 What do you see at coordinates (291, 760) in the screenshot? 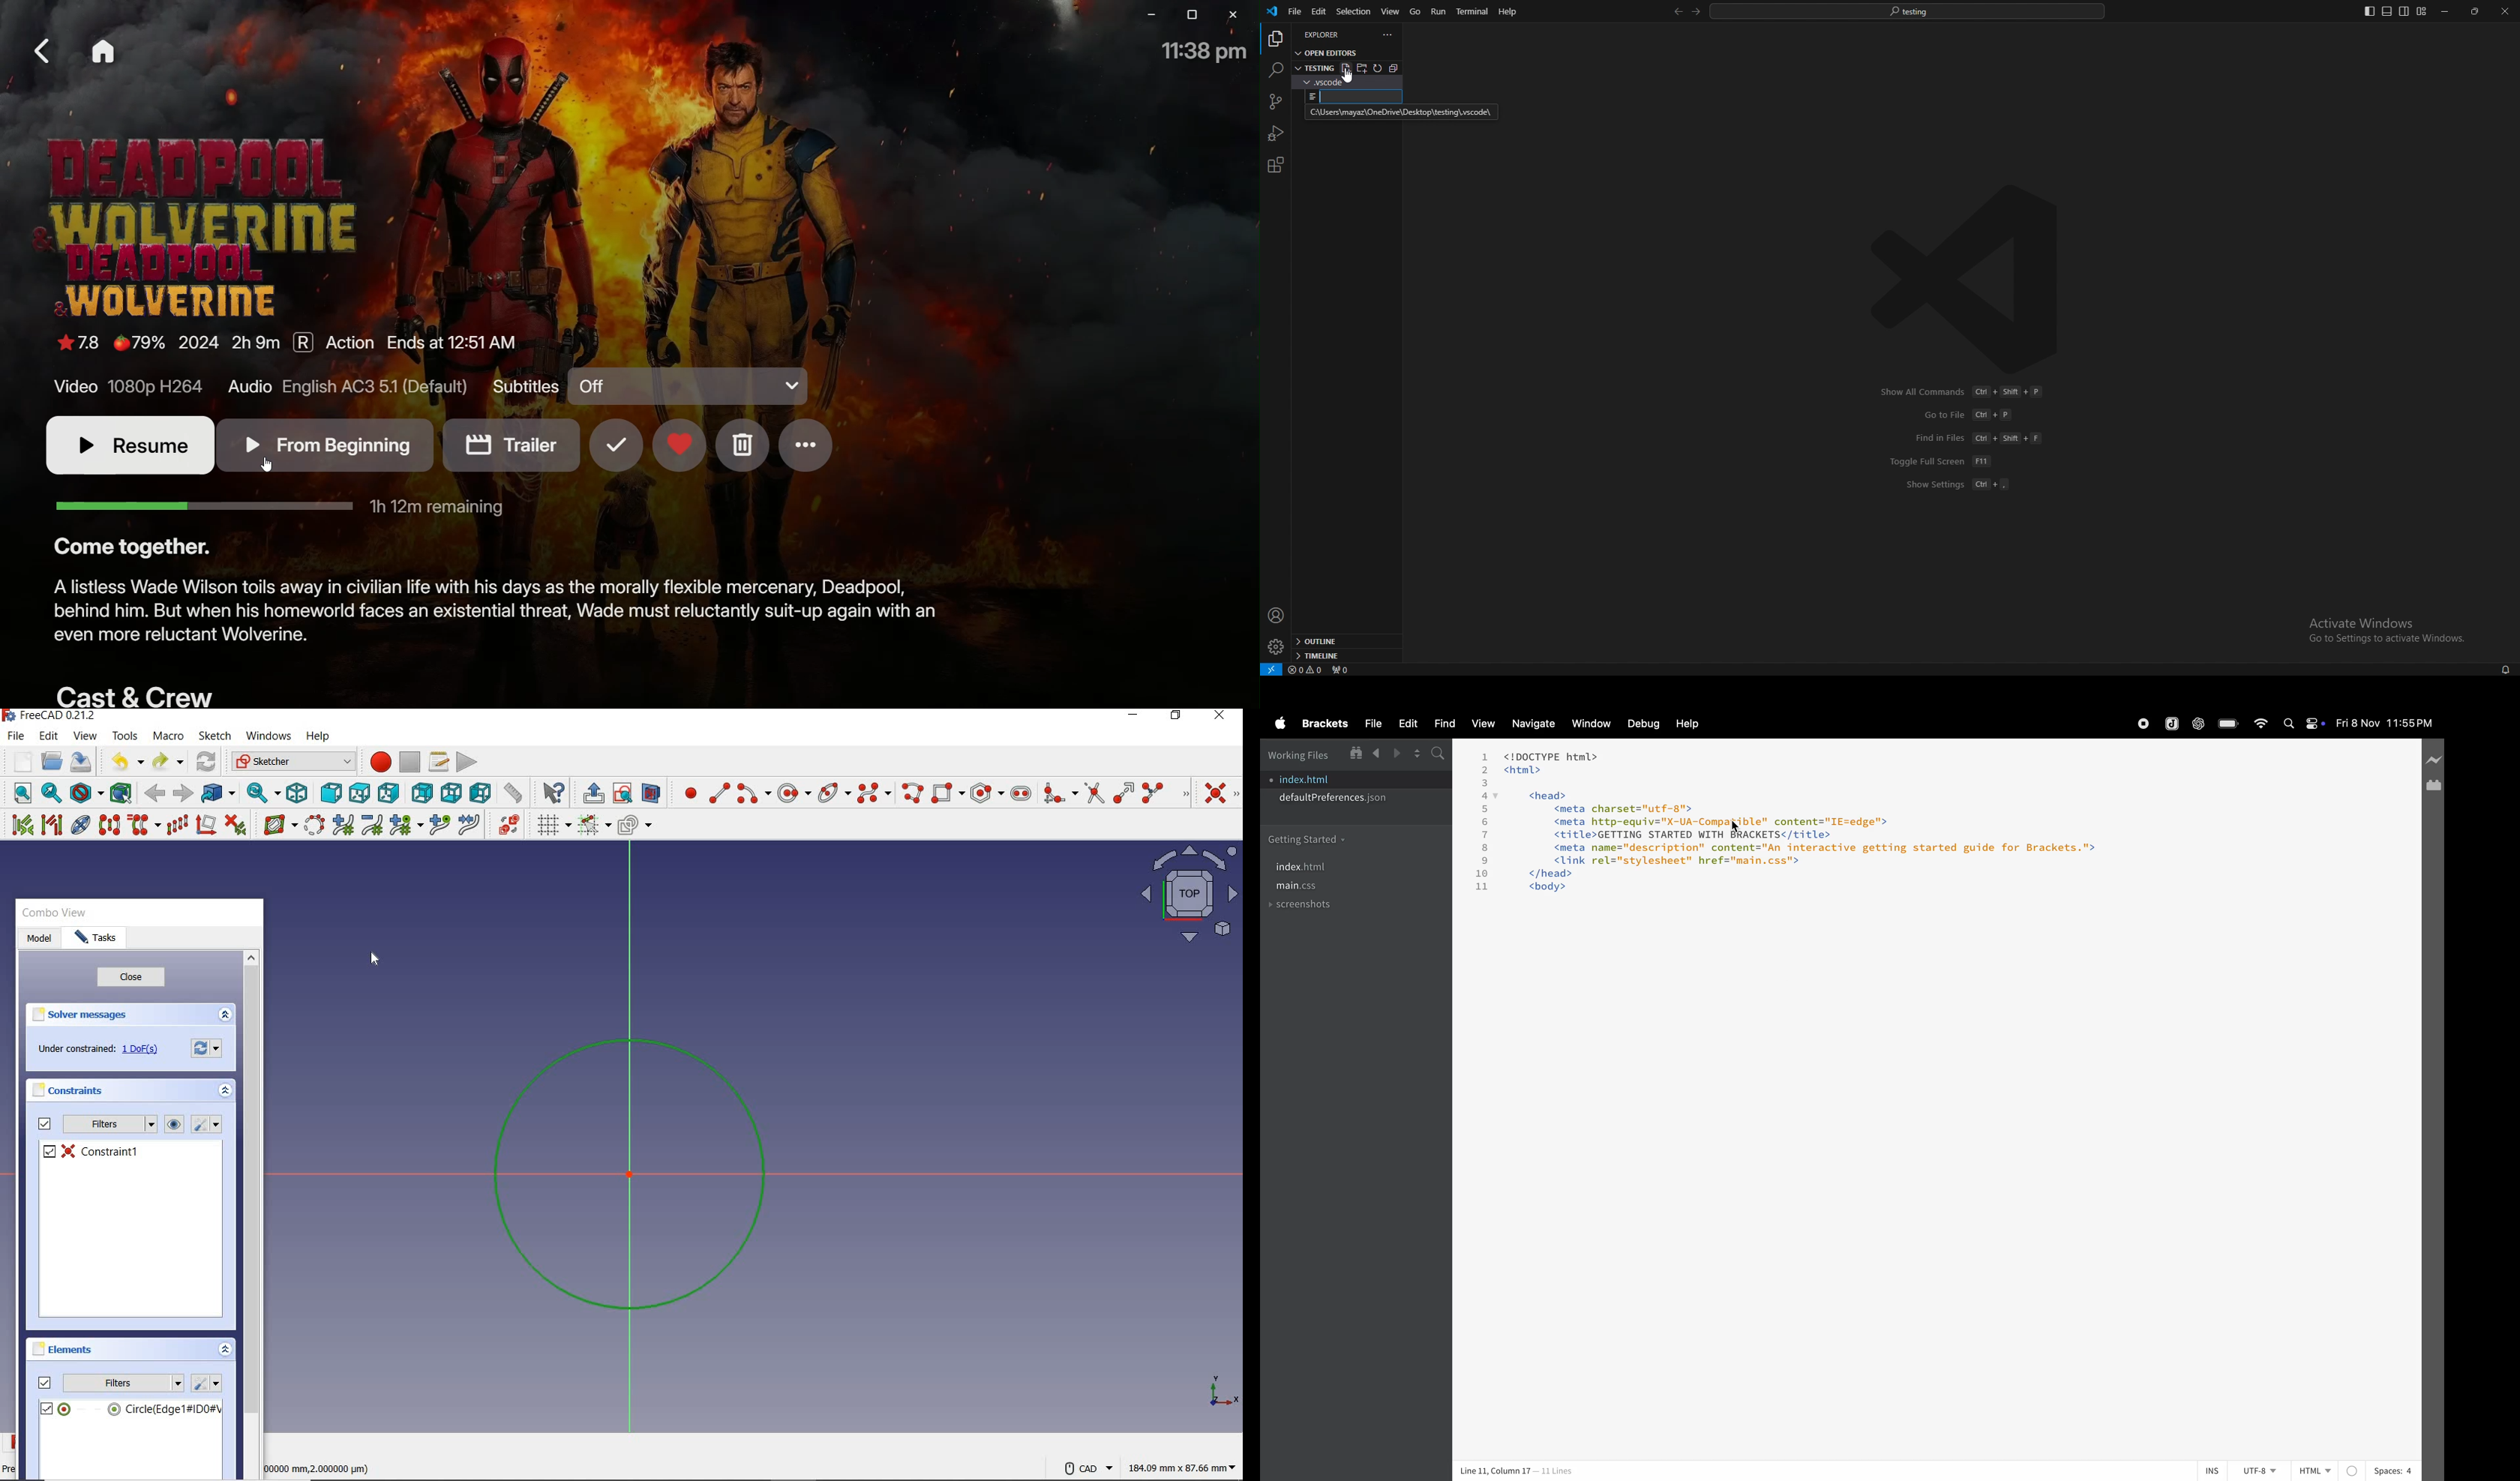
I see `switch between workbenches` at bounding box center [291, 760].